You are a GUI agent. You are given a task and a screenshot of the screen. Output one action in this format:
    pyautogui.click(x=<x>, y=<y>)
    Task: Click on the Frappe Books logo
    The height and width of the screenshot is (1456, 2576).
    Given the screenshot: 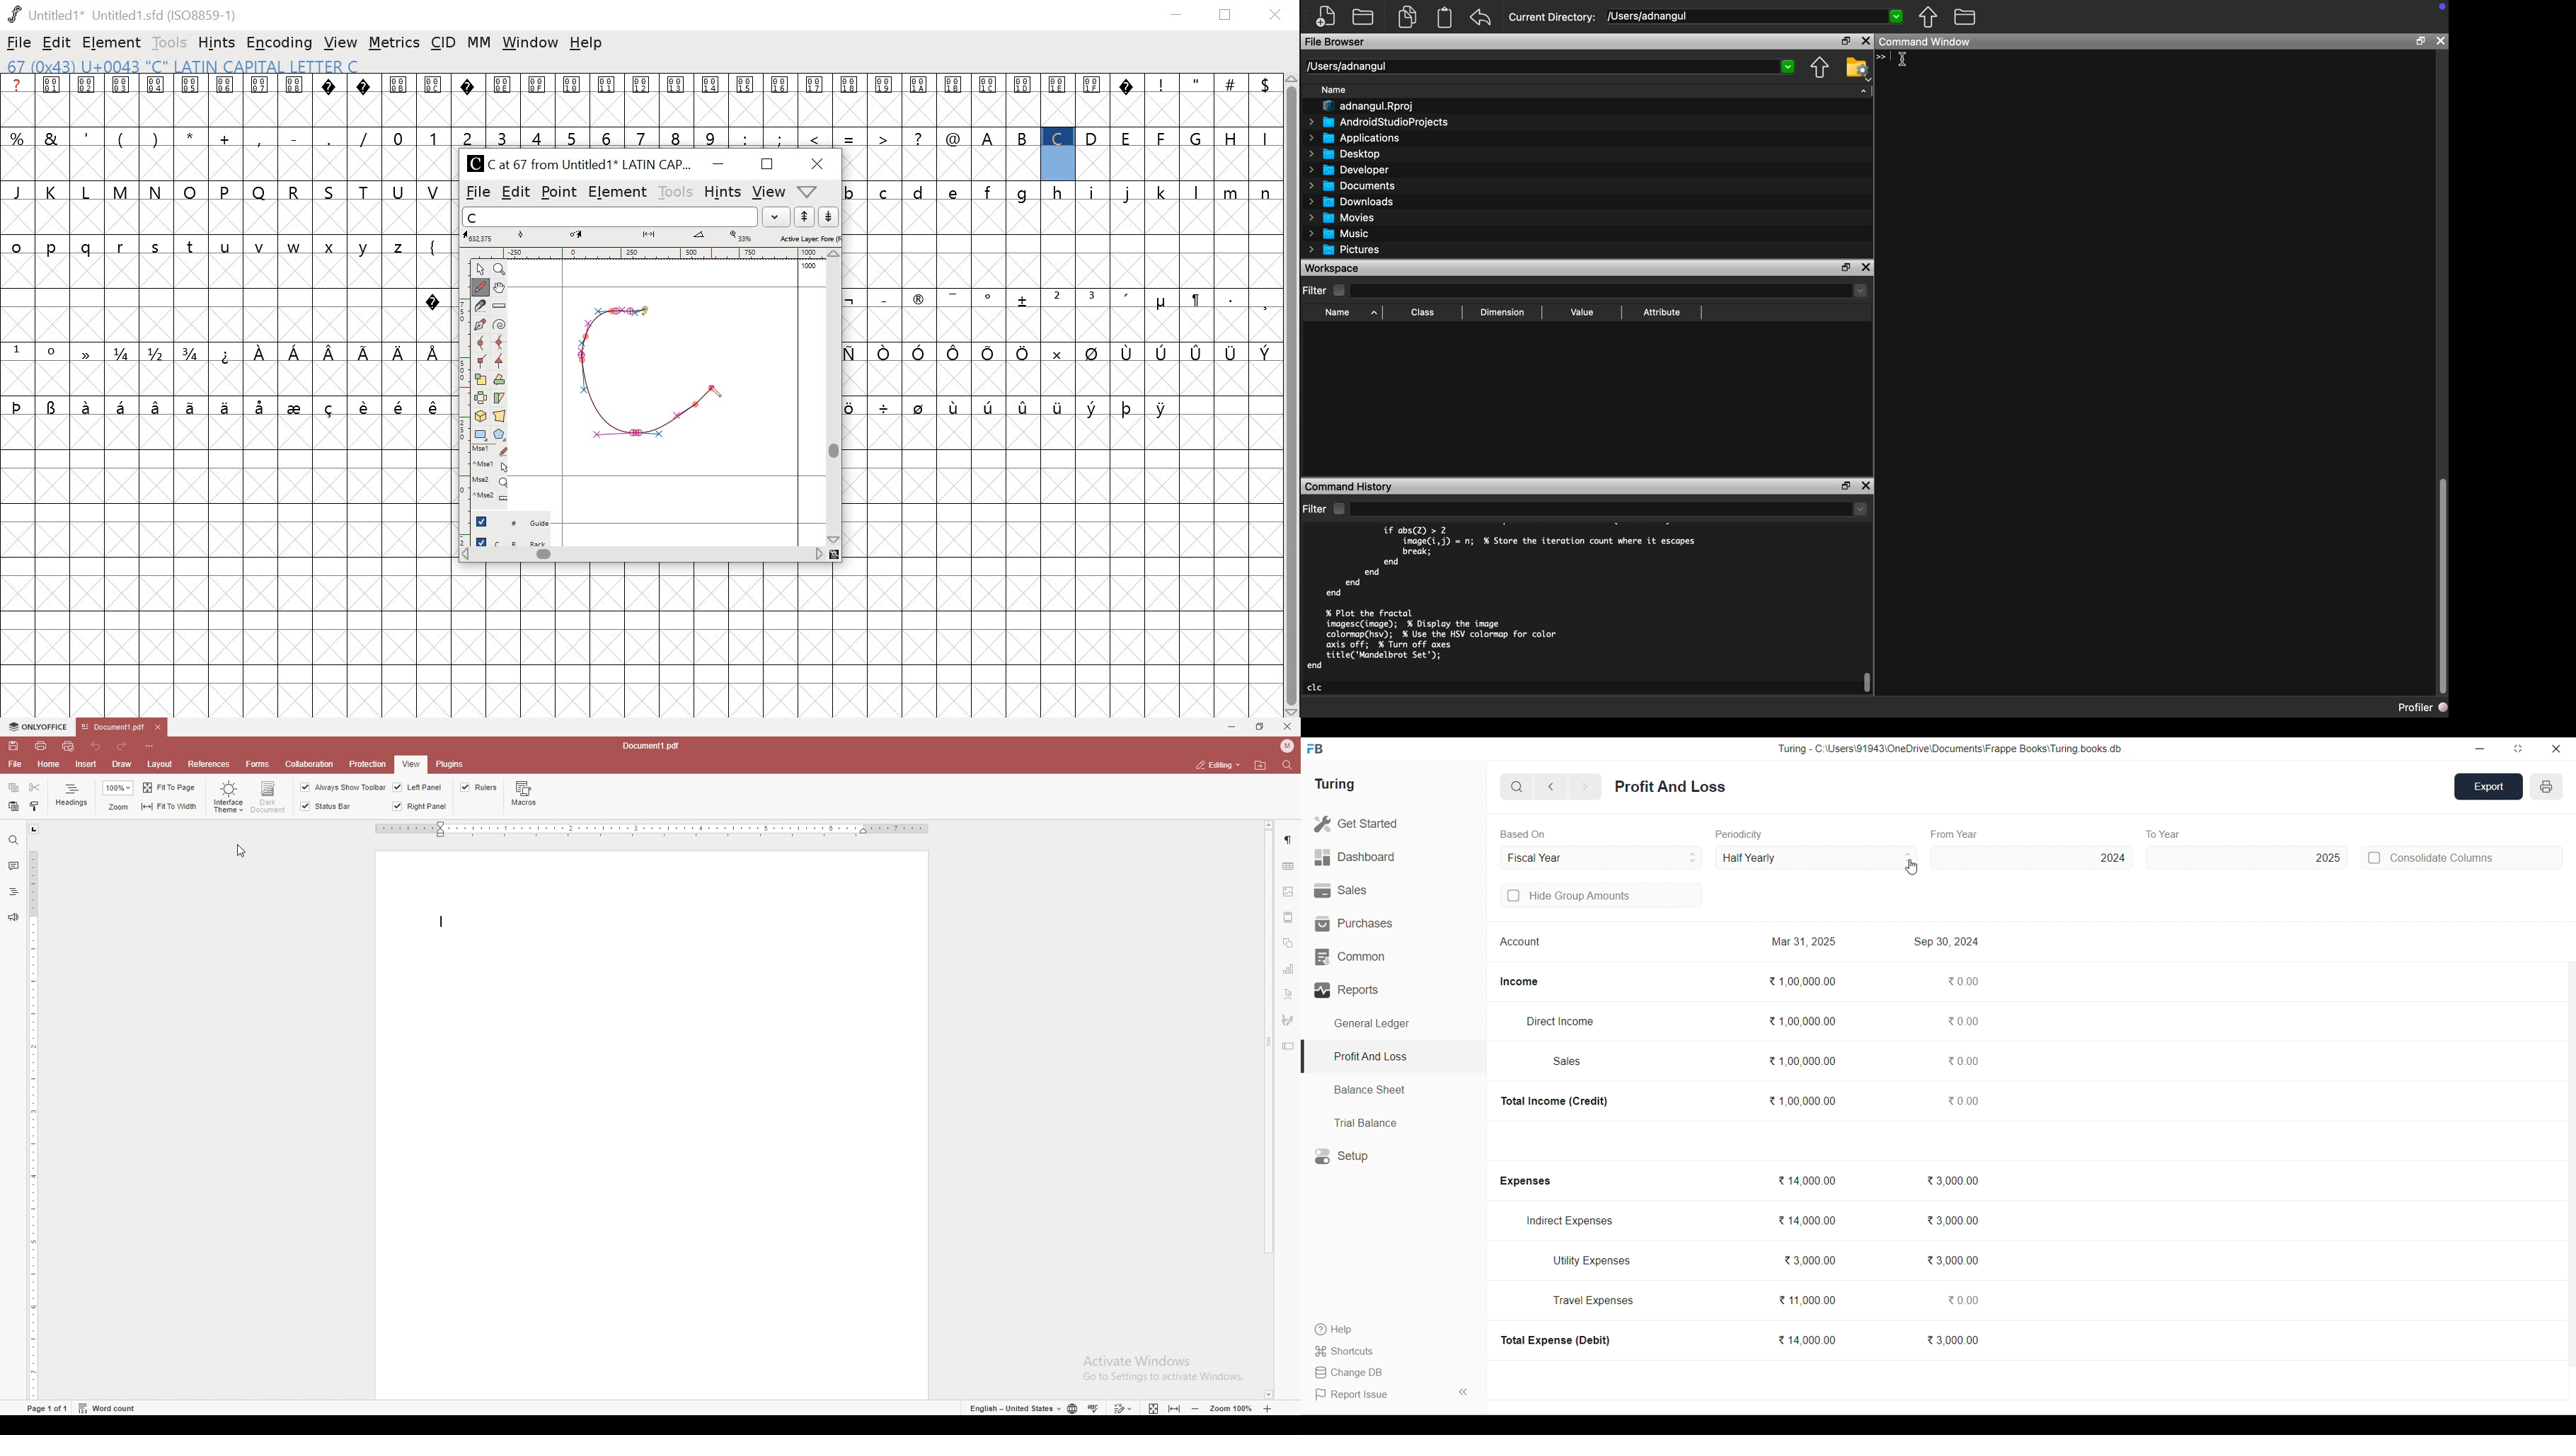 What is the action you would take?
    pyautogui.click(x=1315, y=749)
    